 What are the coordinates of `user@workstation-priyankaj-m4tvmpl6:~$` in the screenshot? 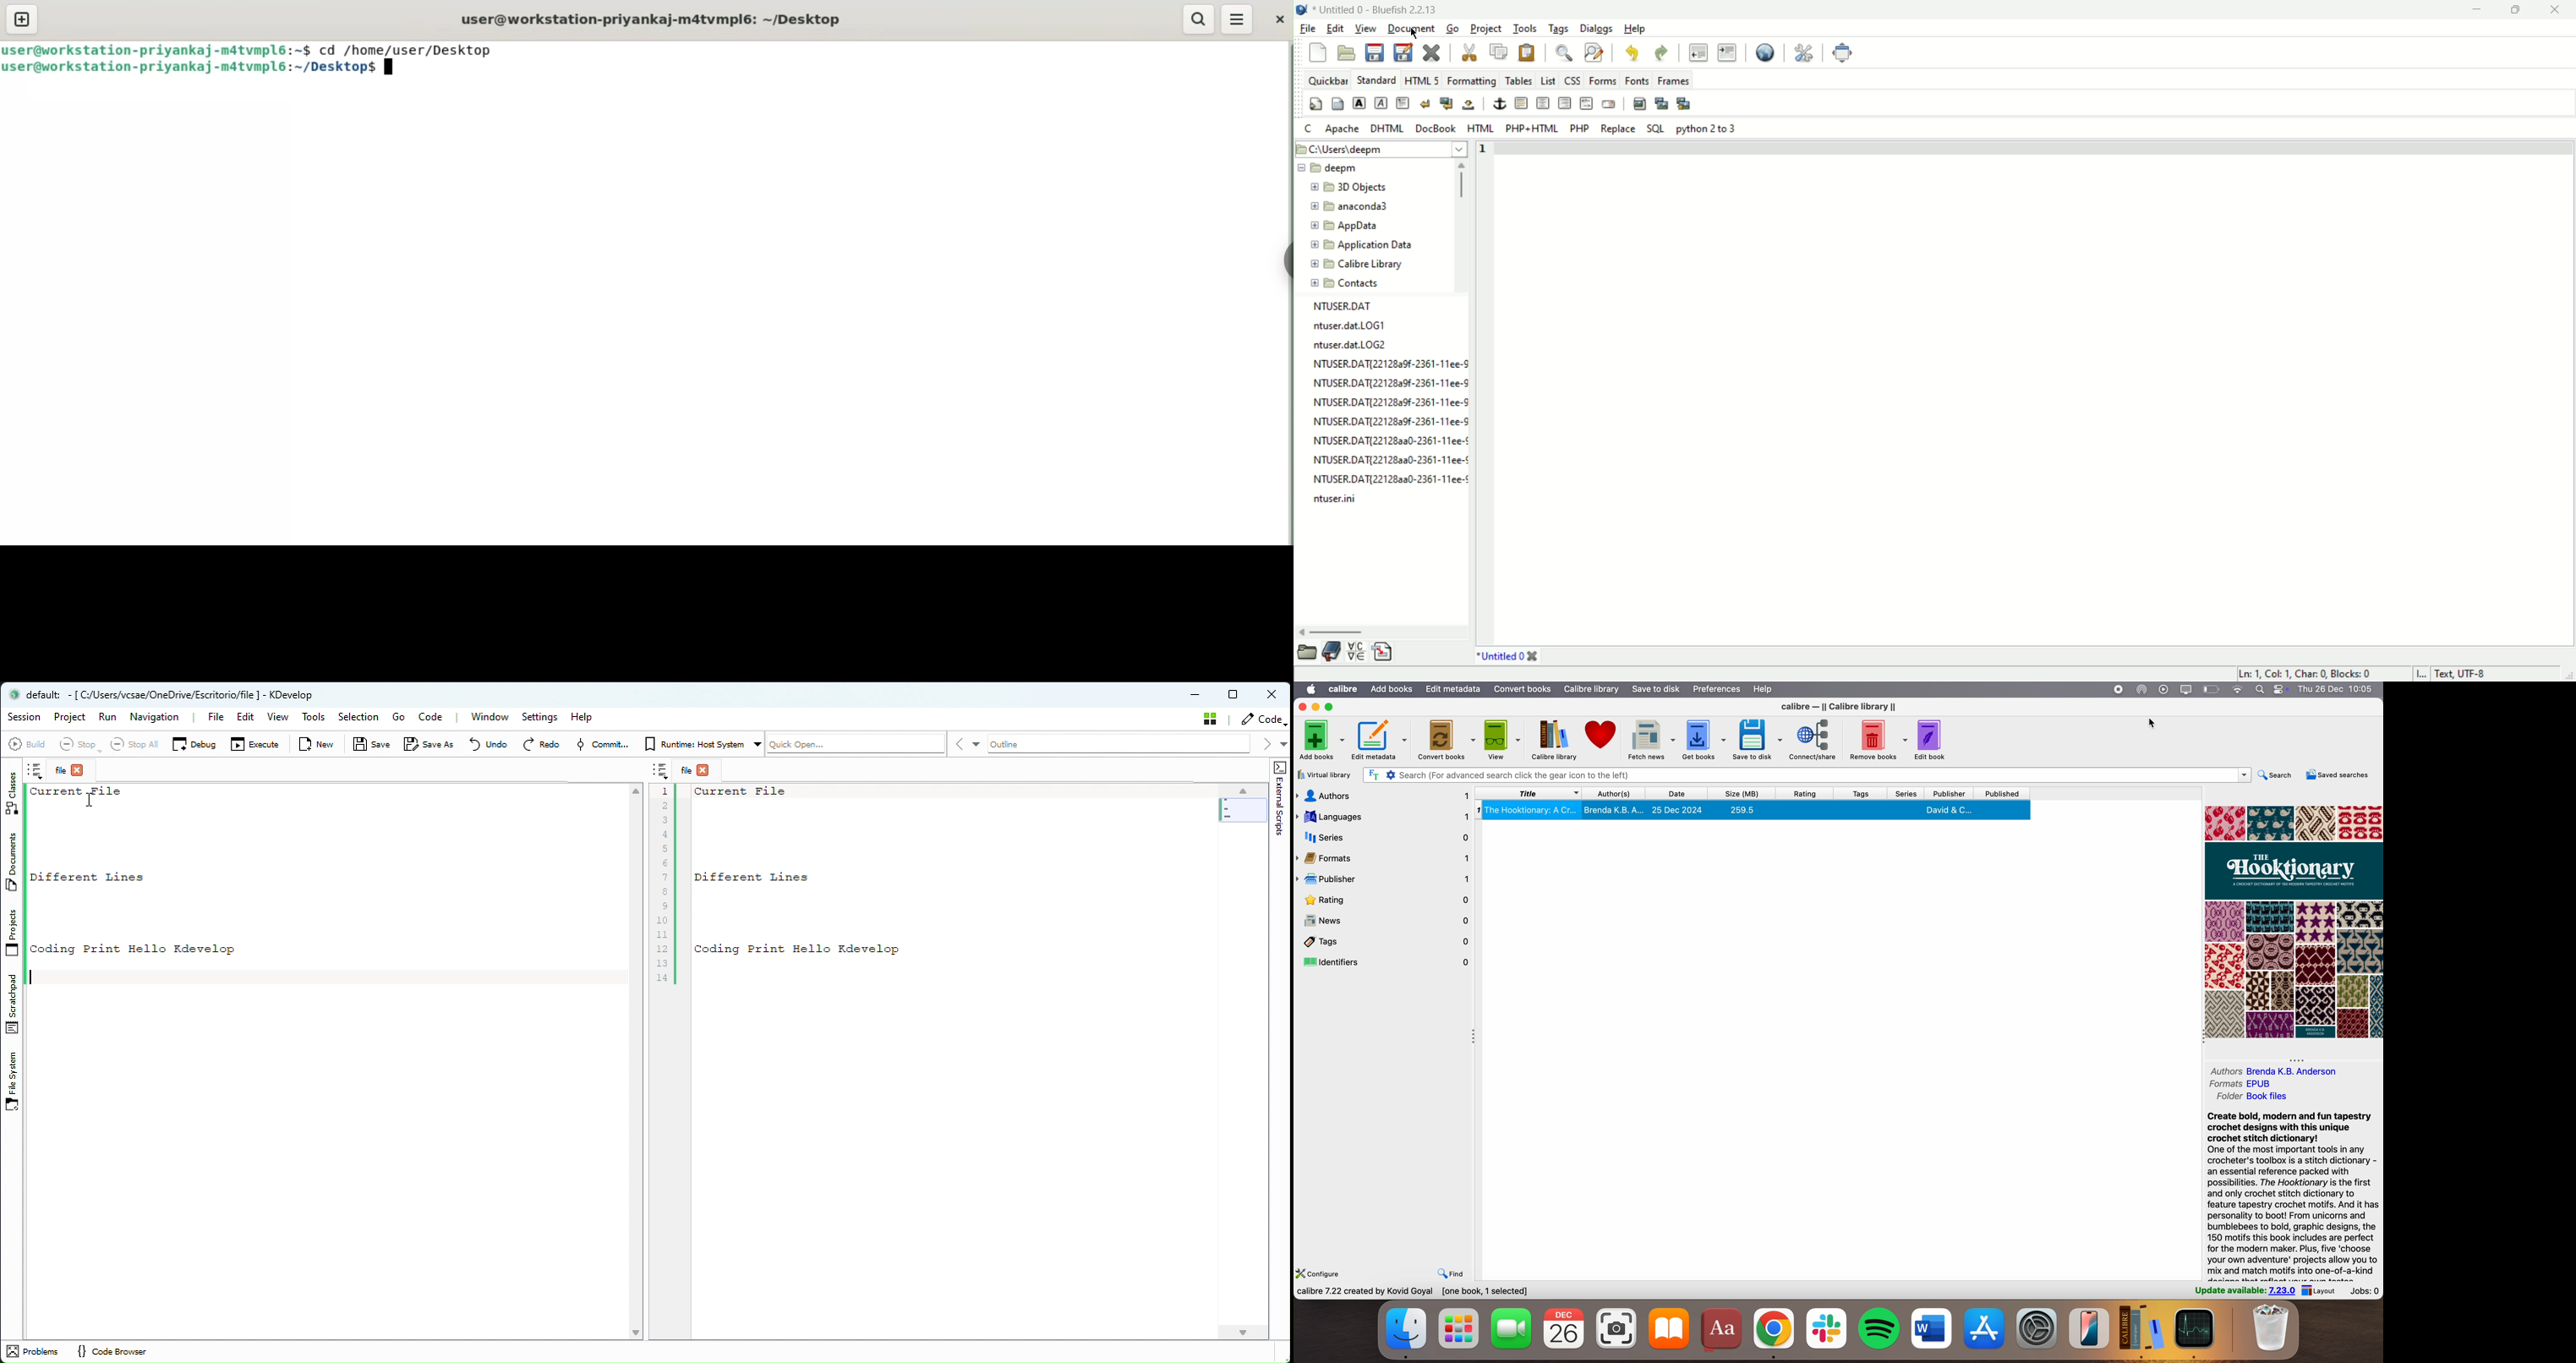 It's located at (156, 47).